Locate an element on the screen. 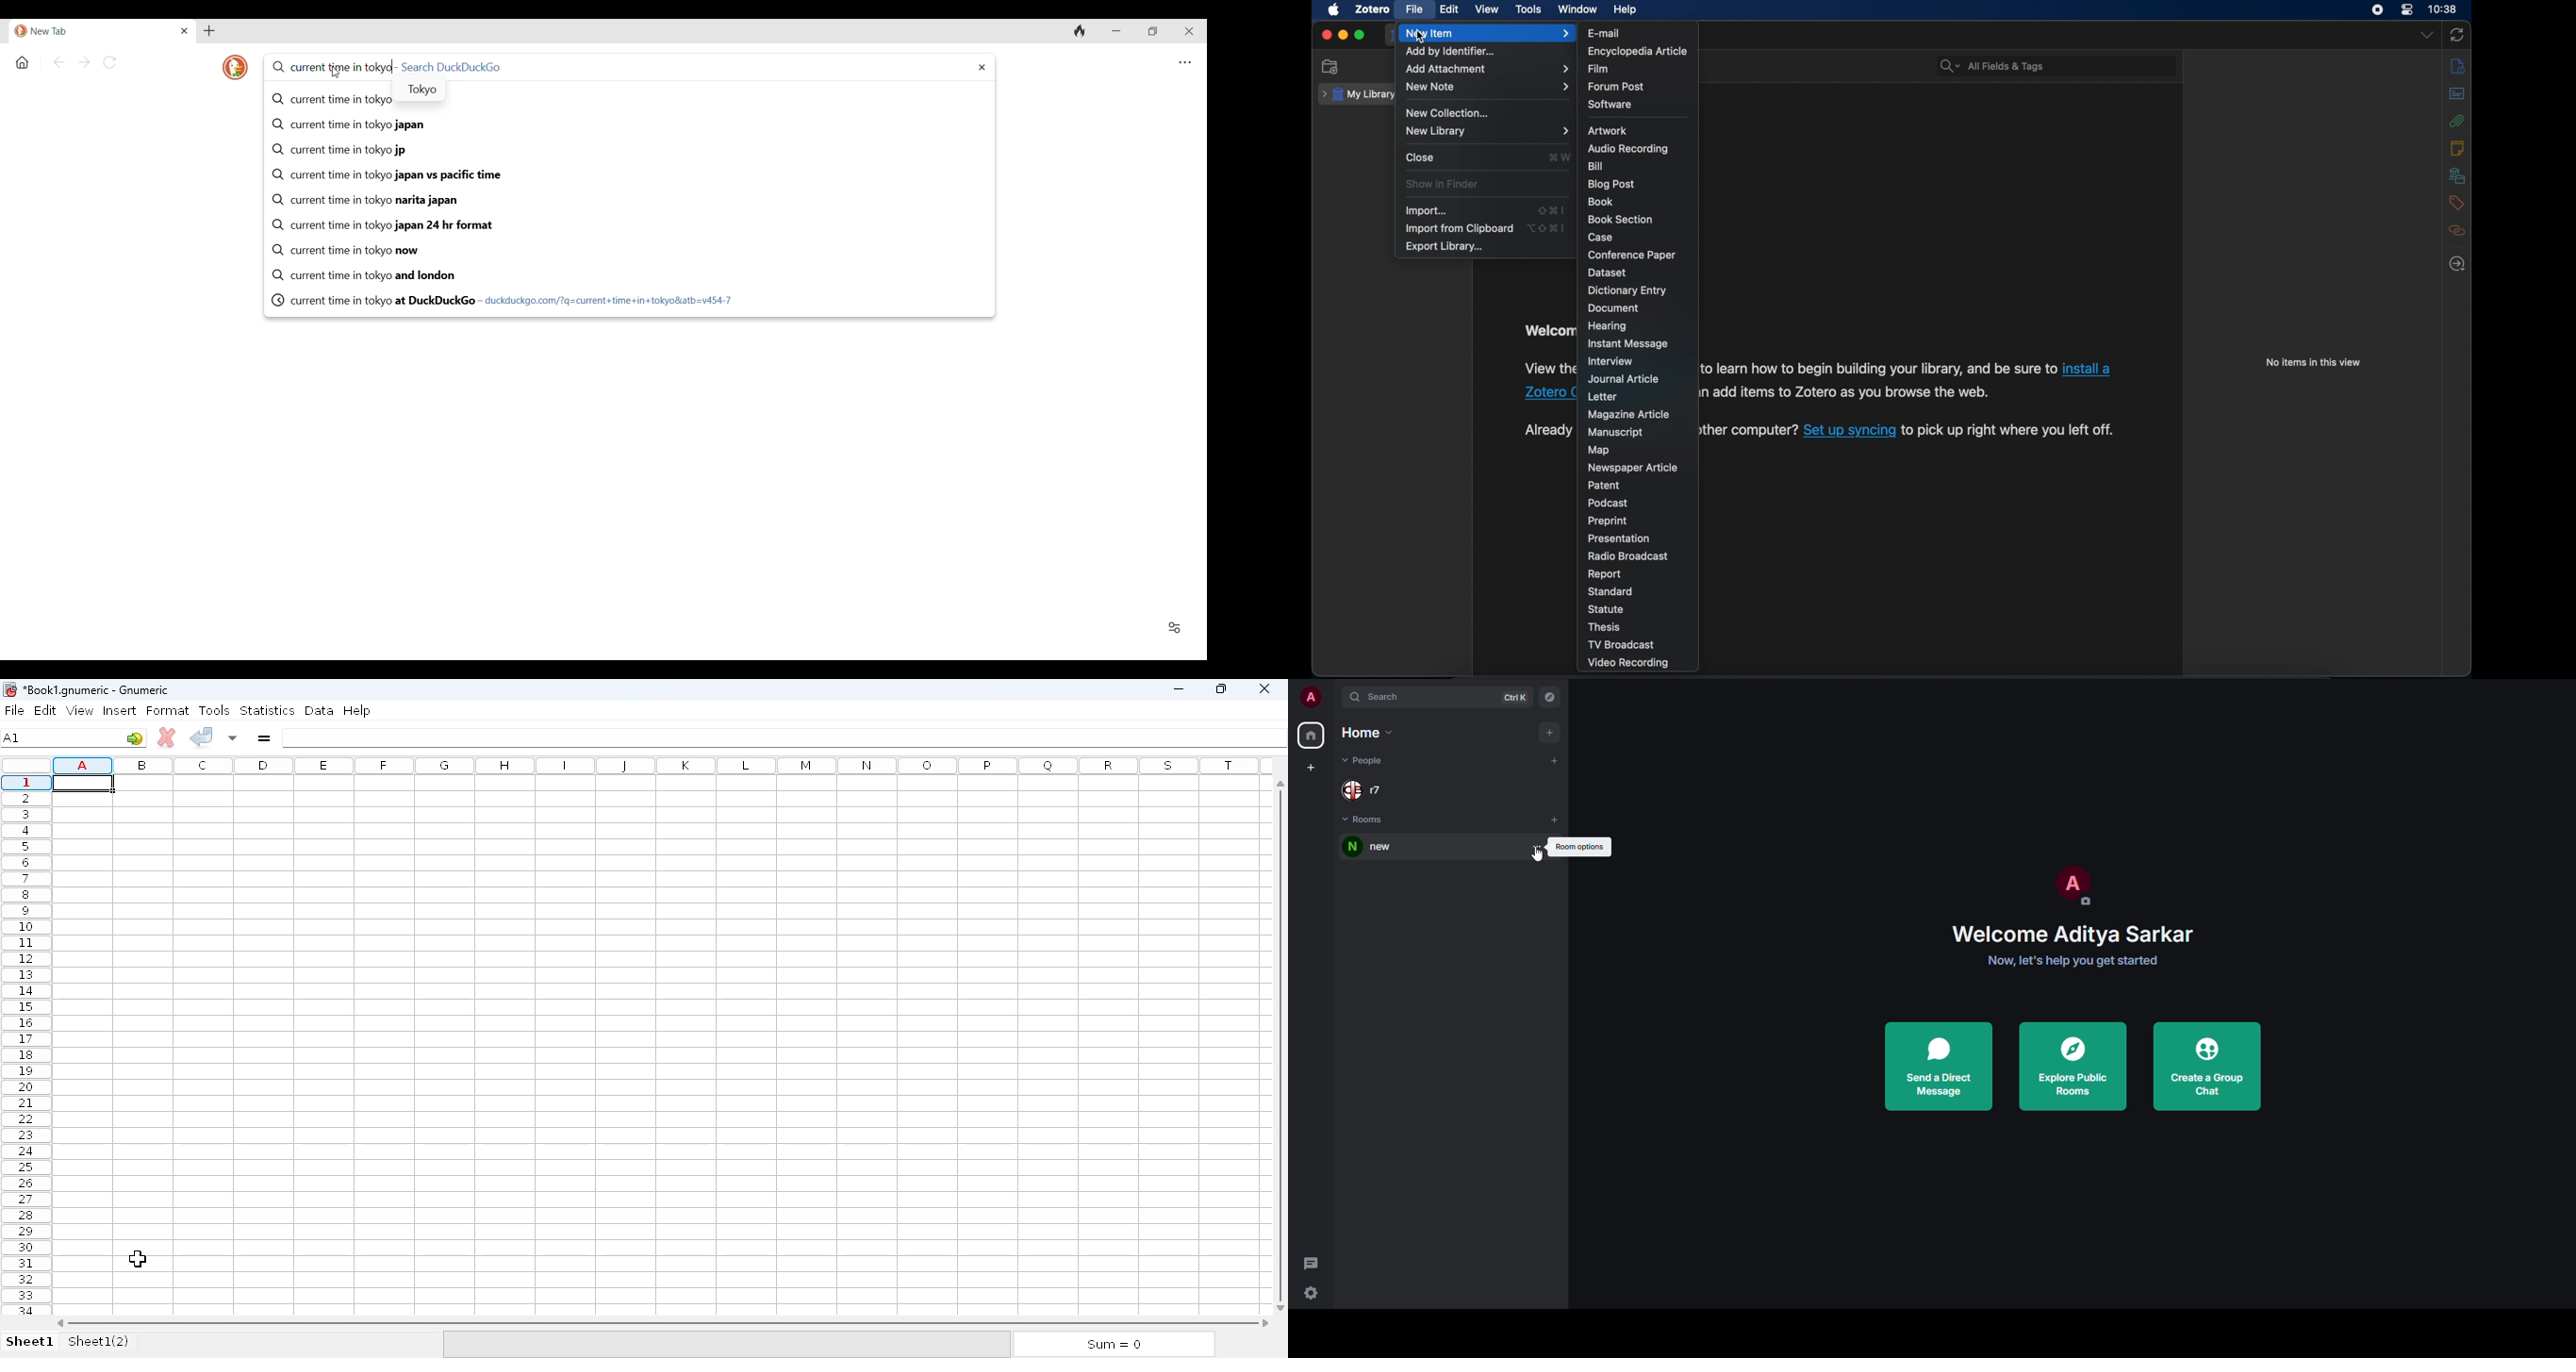 The width and height of the screenshot is (2576, 1372). Search DuckDuckGo is located at coordinates (451, 67).